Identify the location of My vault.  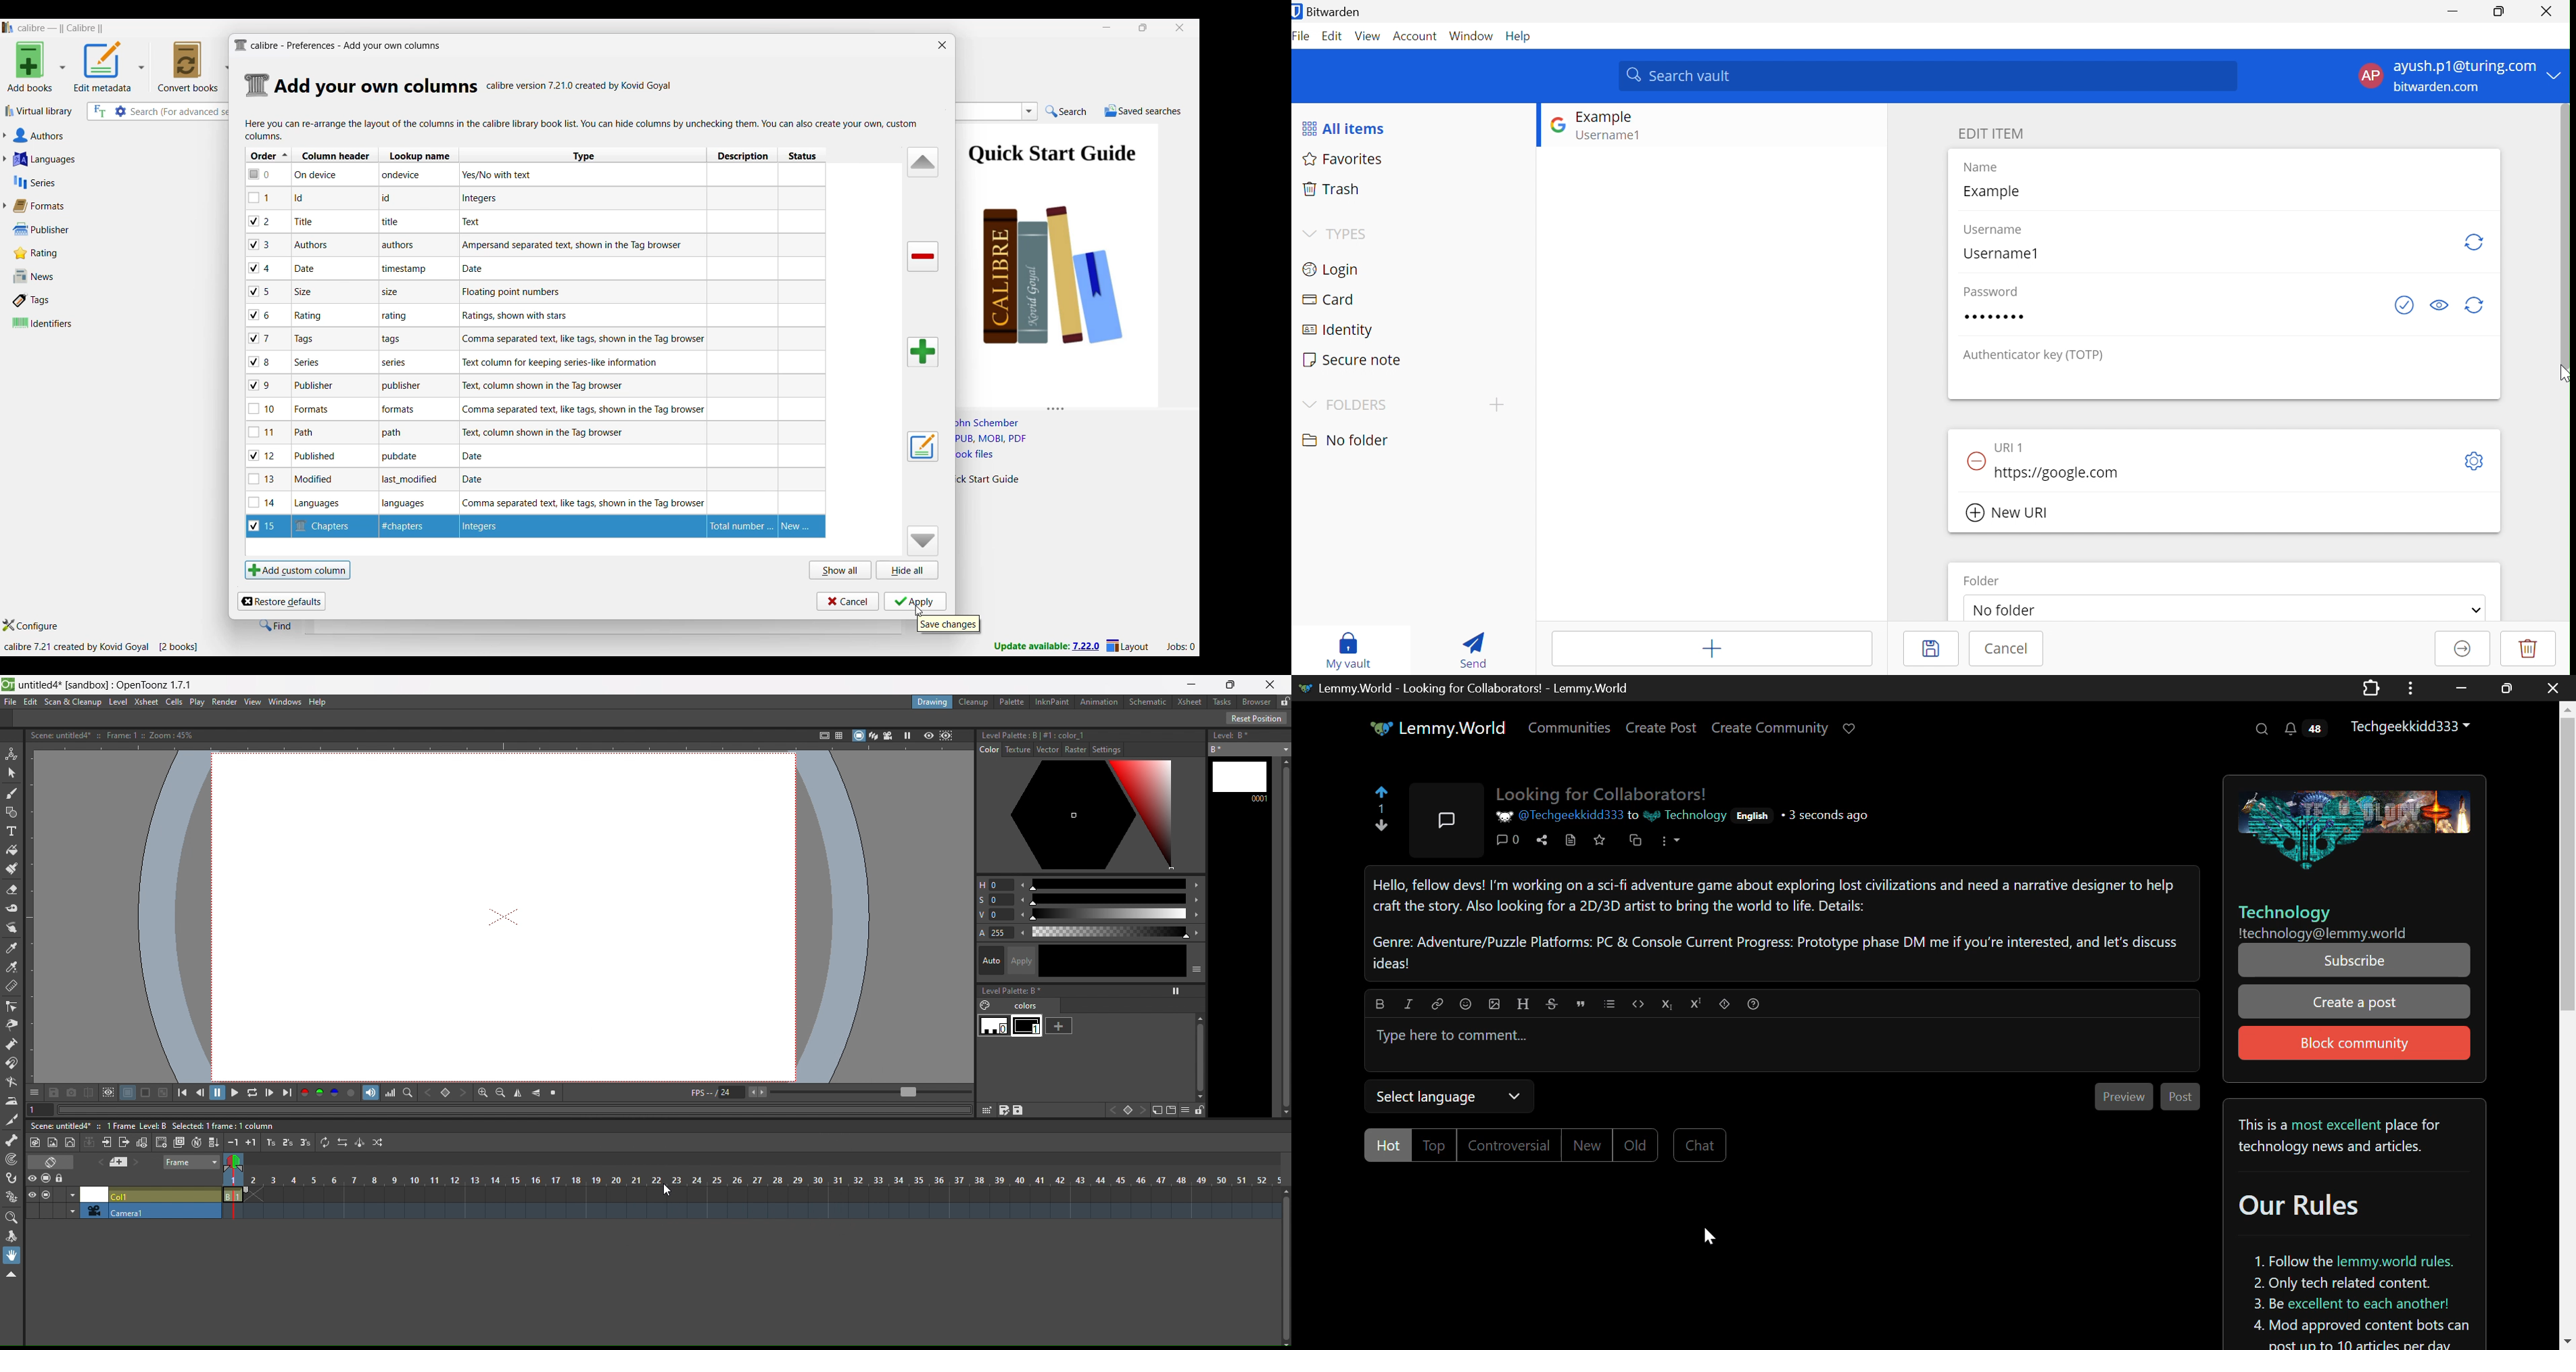
(1350, 649).